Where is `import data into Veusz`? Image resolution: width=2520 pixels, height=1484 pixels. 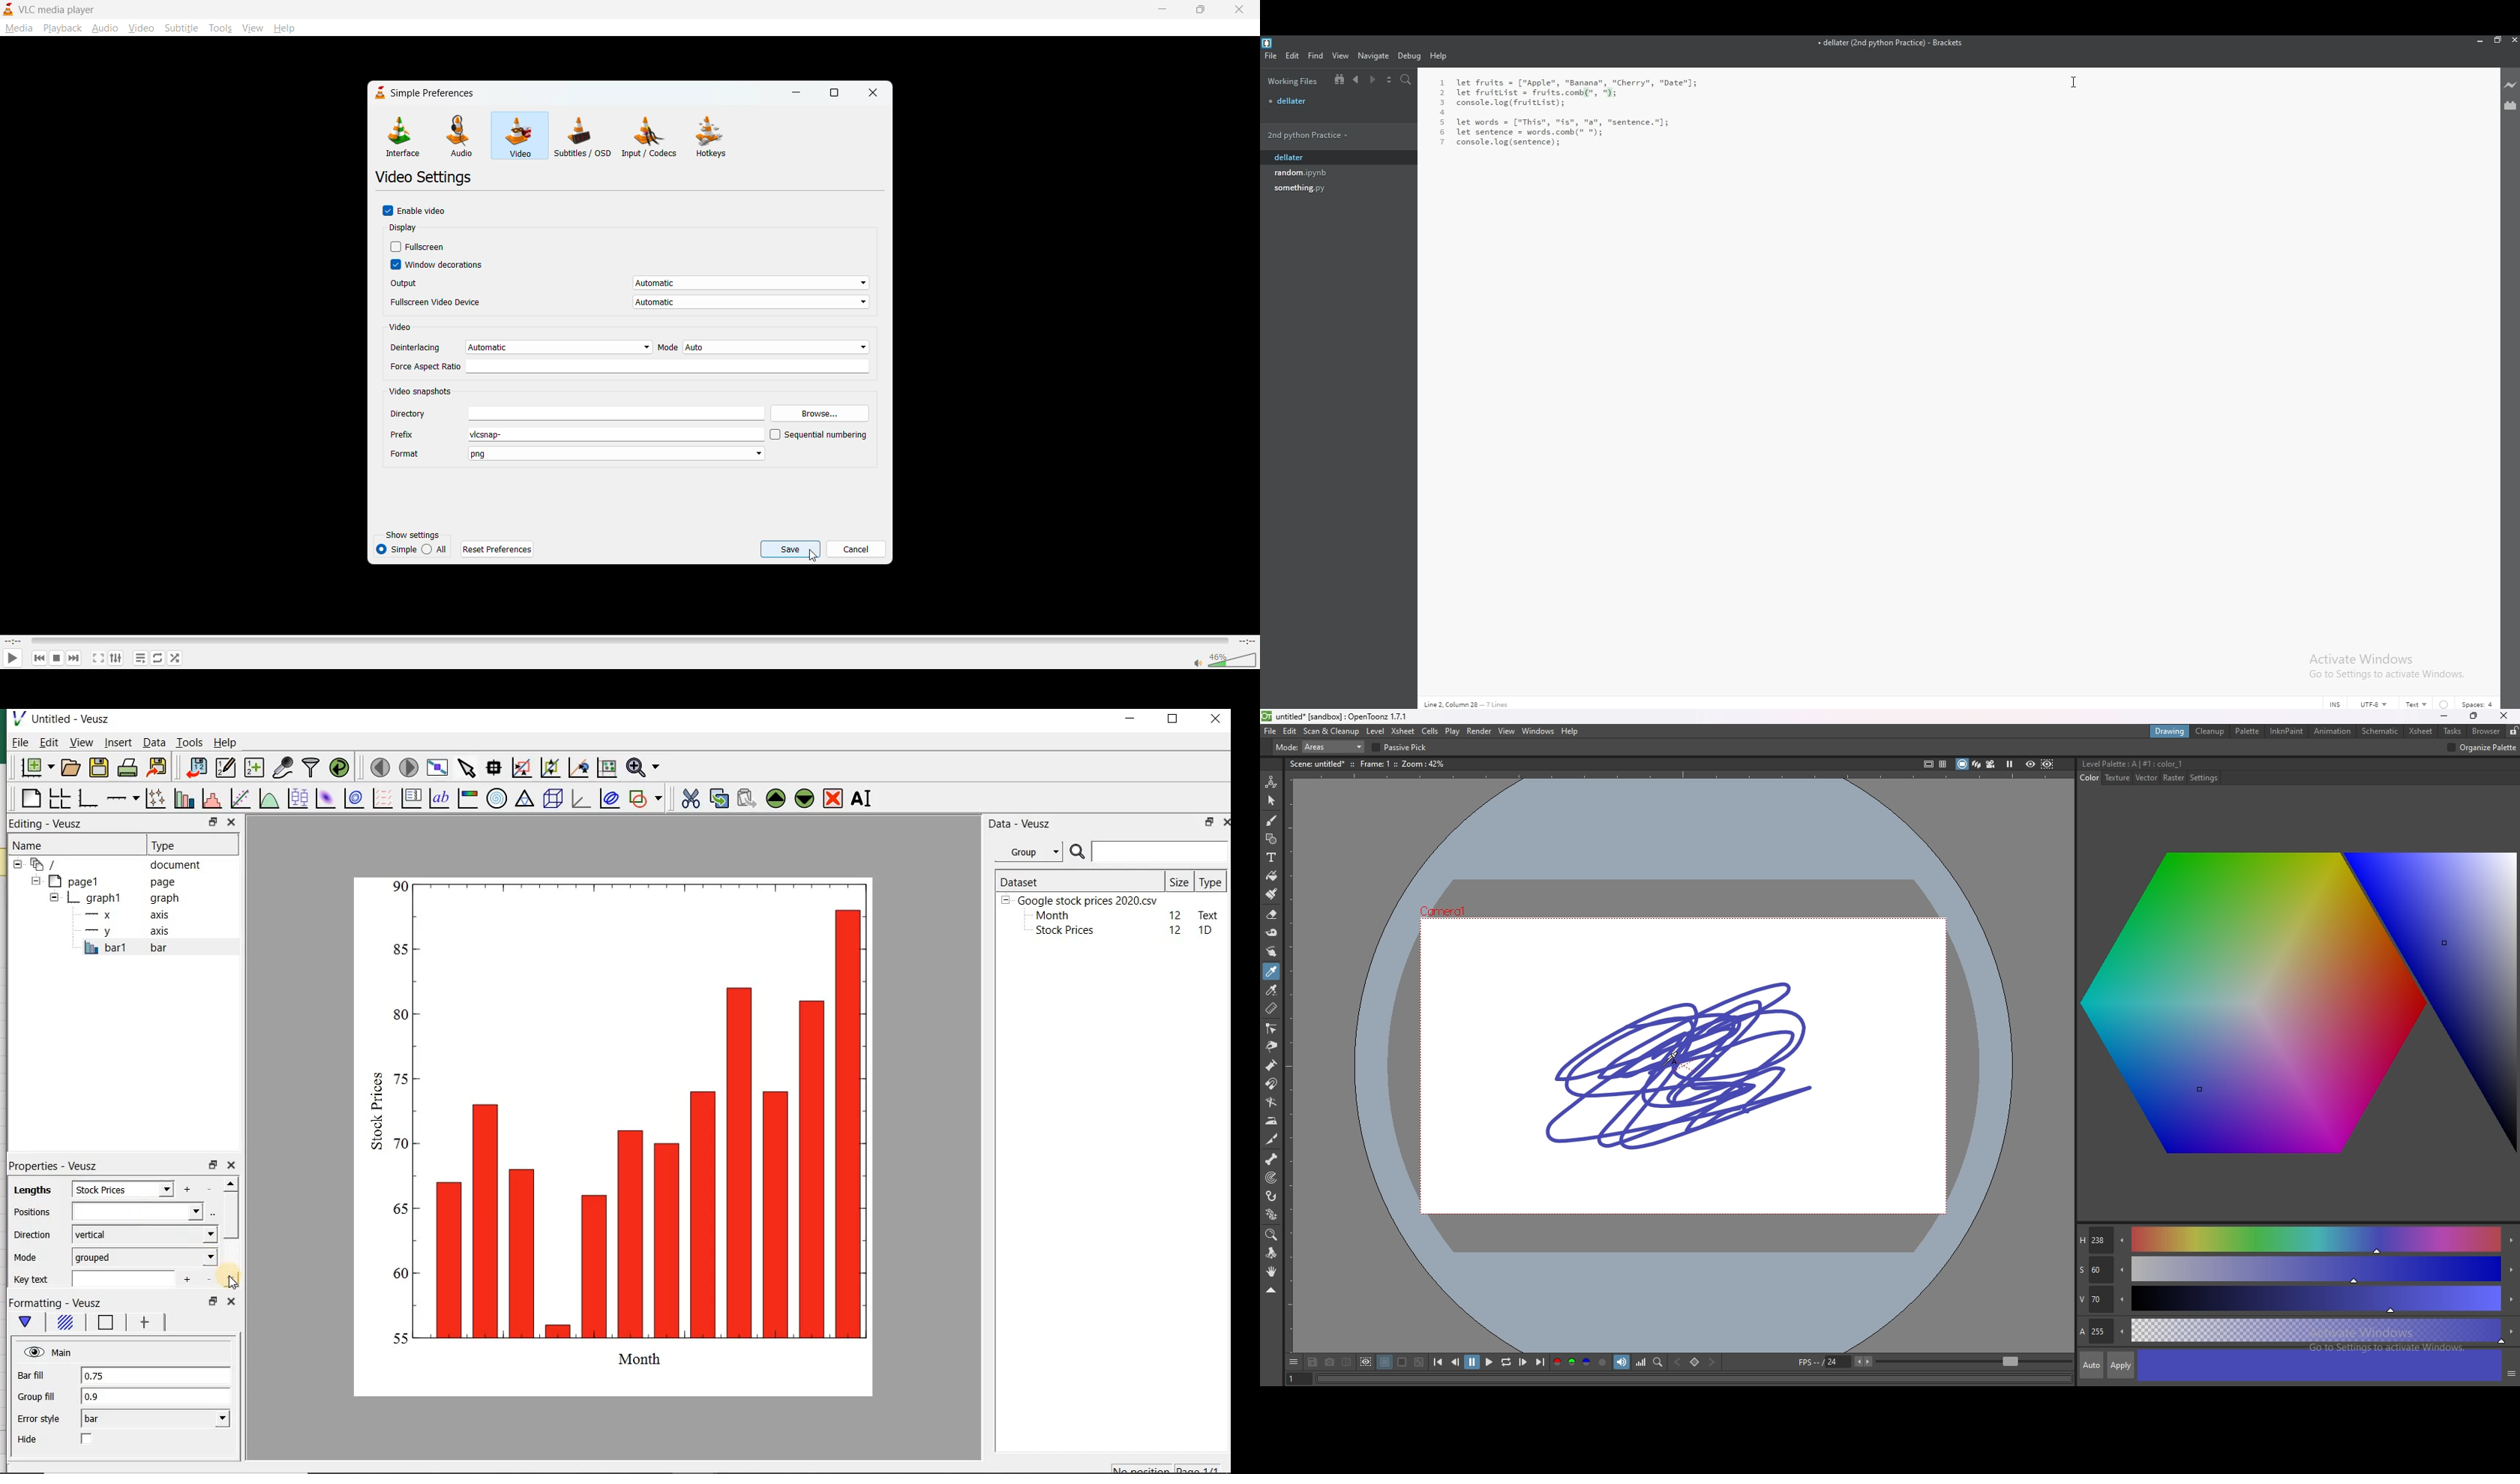
import data into Veusz is located at coordinates (193, 768).